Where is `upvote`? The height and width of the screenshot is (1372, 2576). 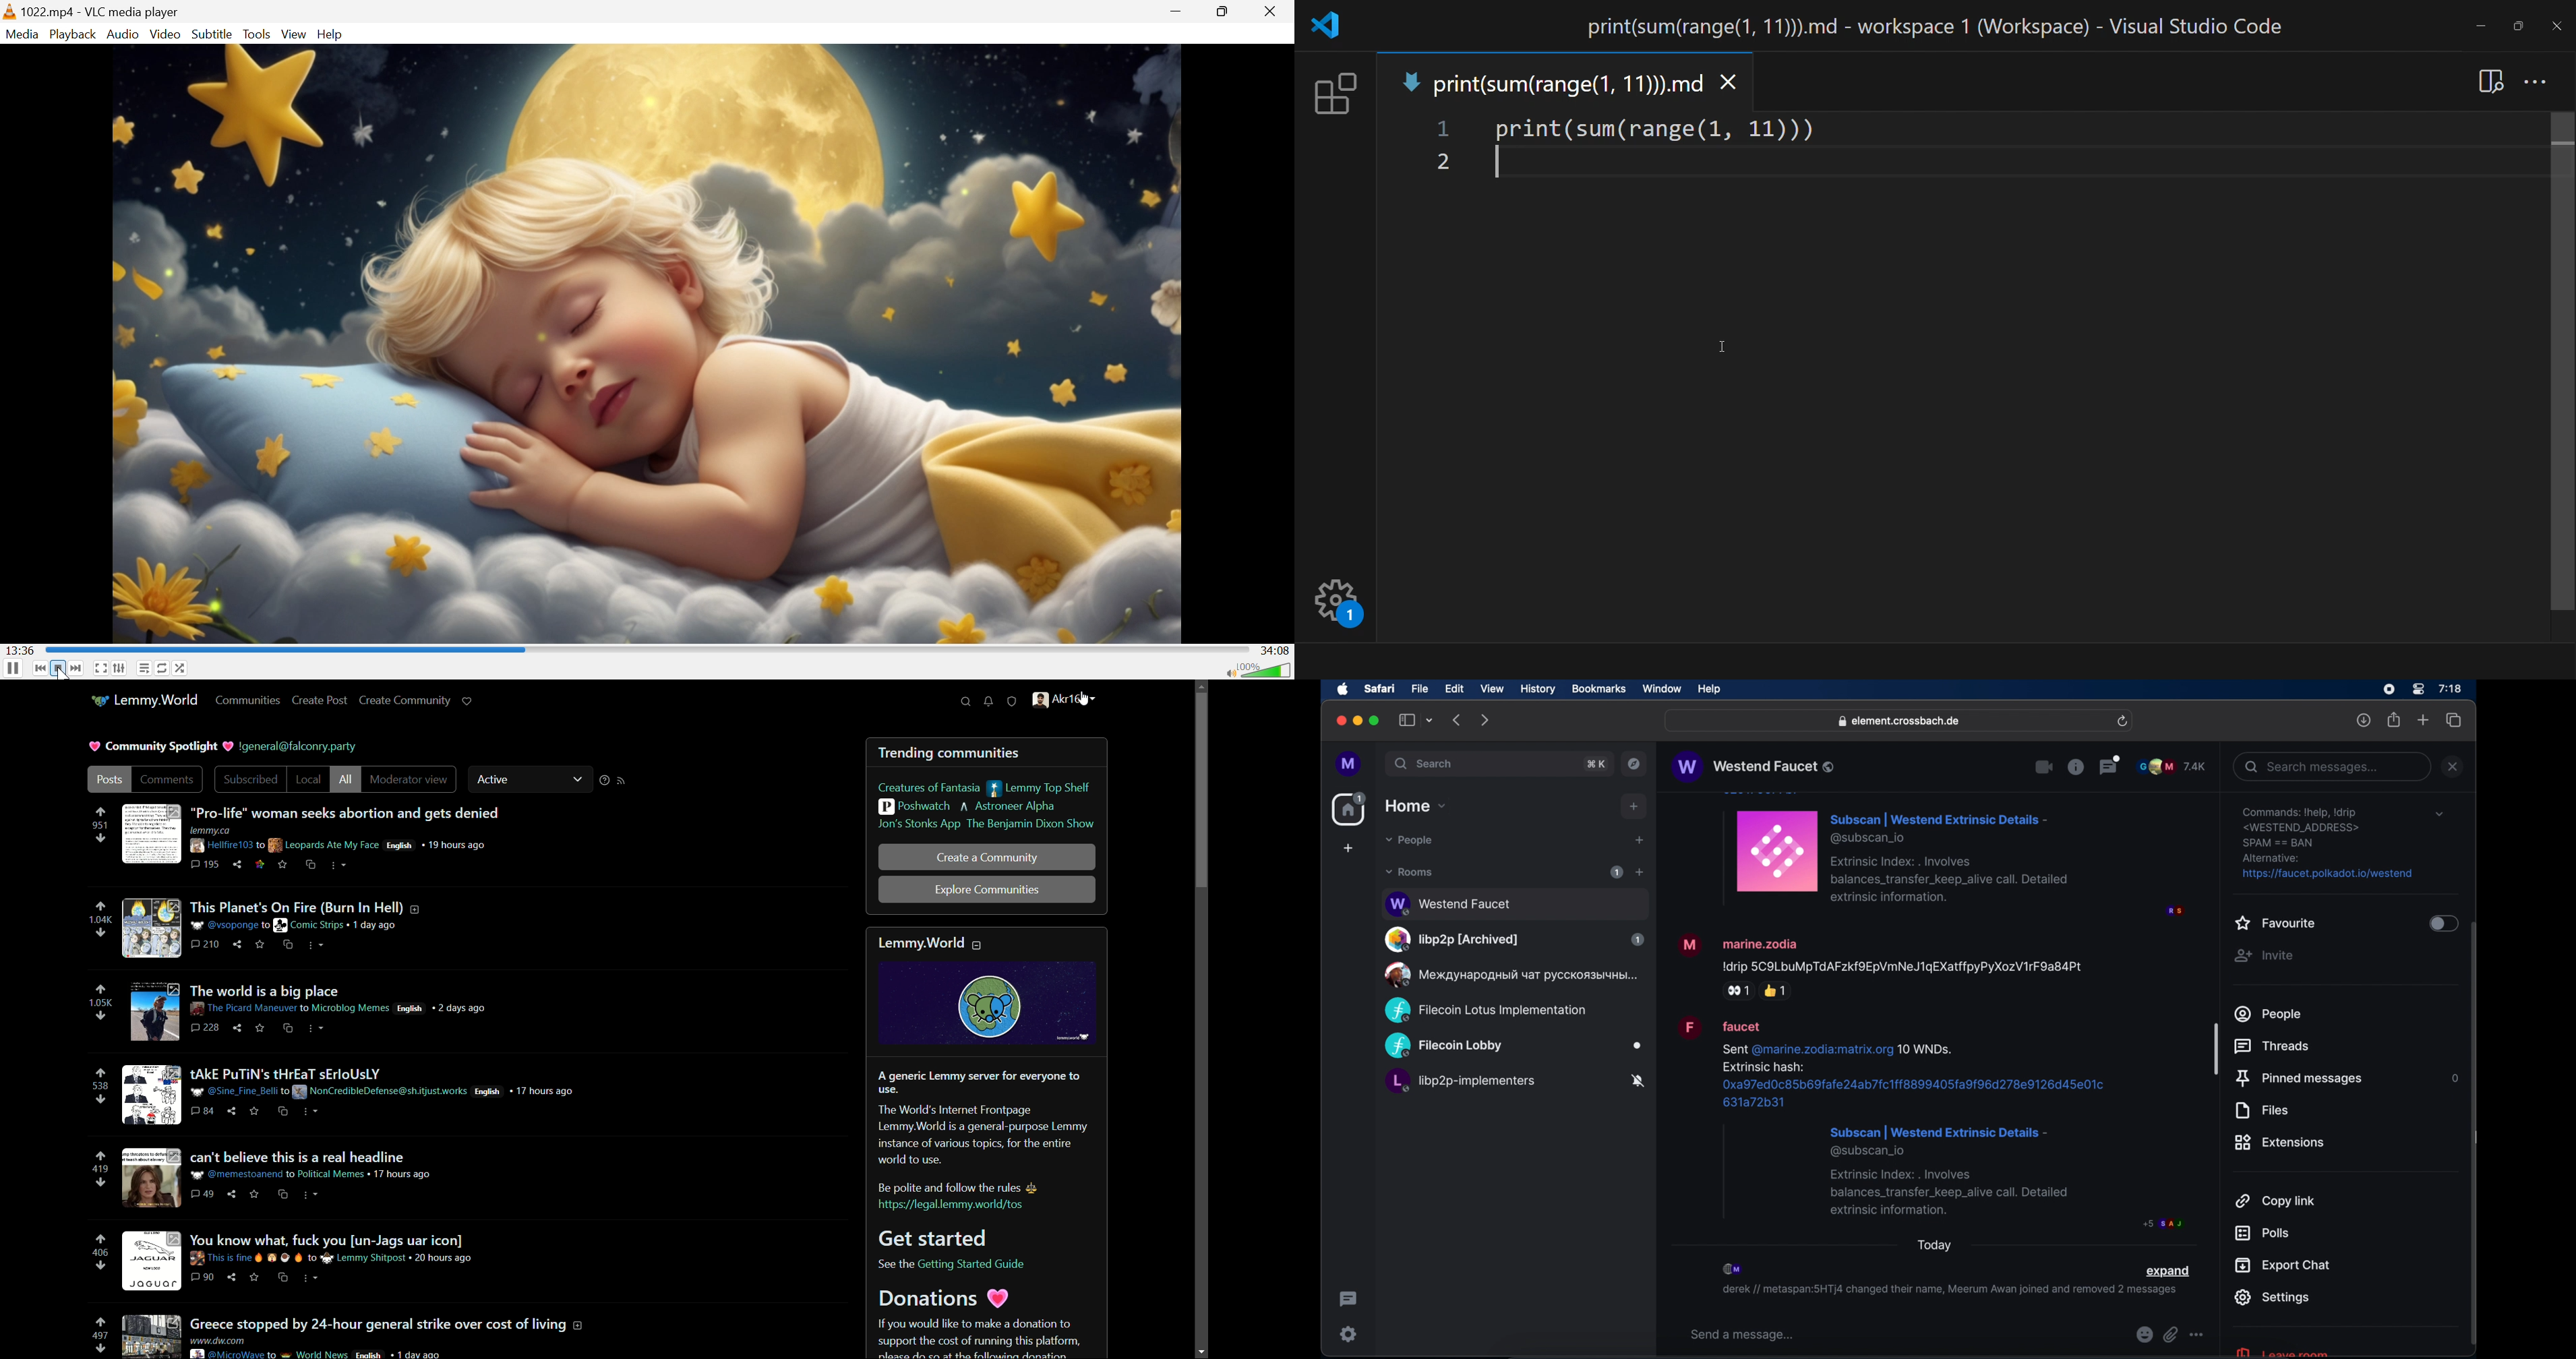 upvote is located at coordinates (103, 1239).